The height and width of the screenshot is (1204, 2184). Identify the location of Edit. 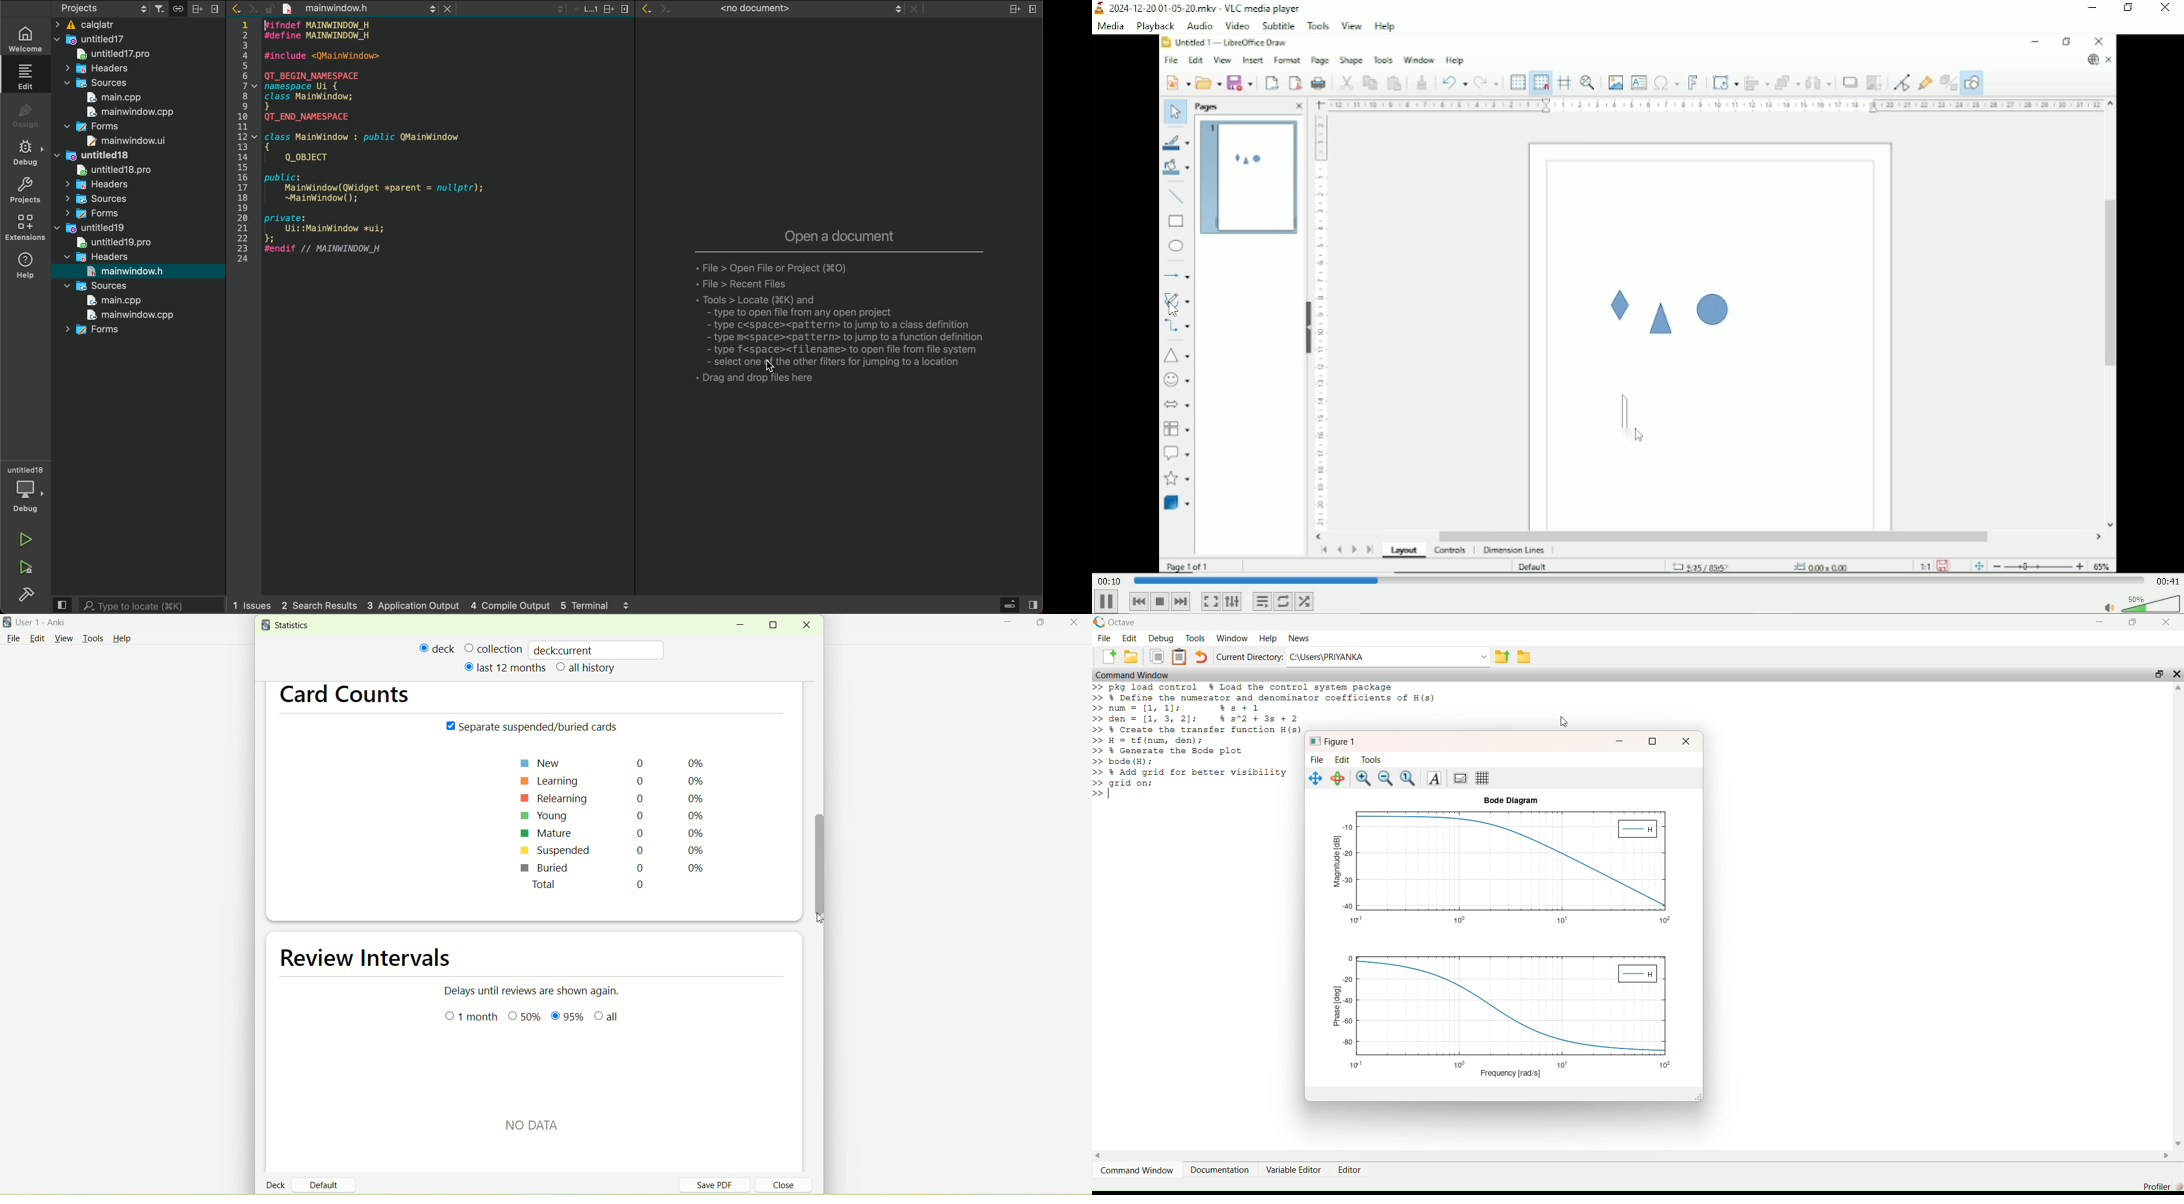
(1130, 638).